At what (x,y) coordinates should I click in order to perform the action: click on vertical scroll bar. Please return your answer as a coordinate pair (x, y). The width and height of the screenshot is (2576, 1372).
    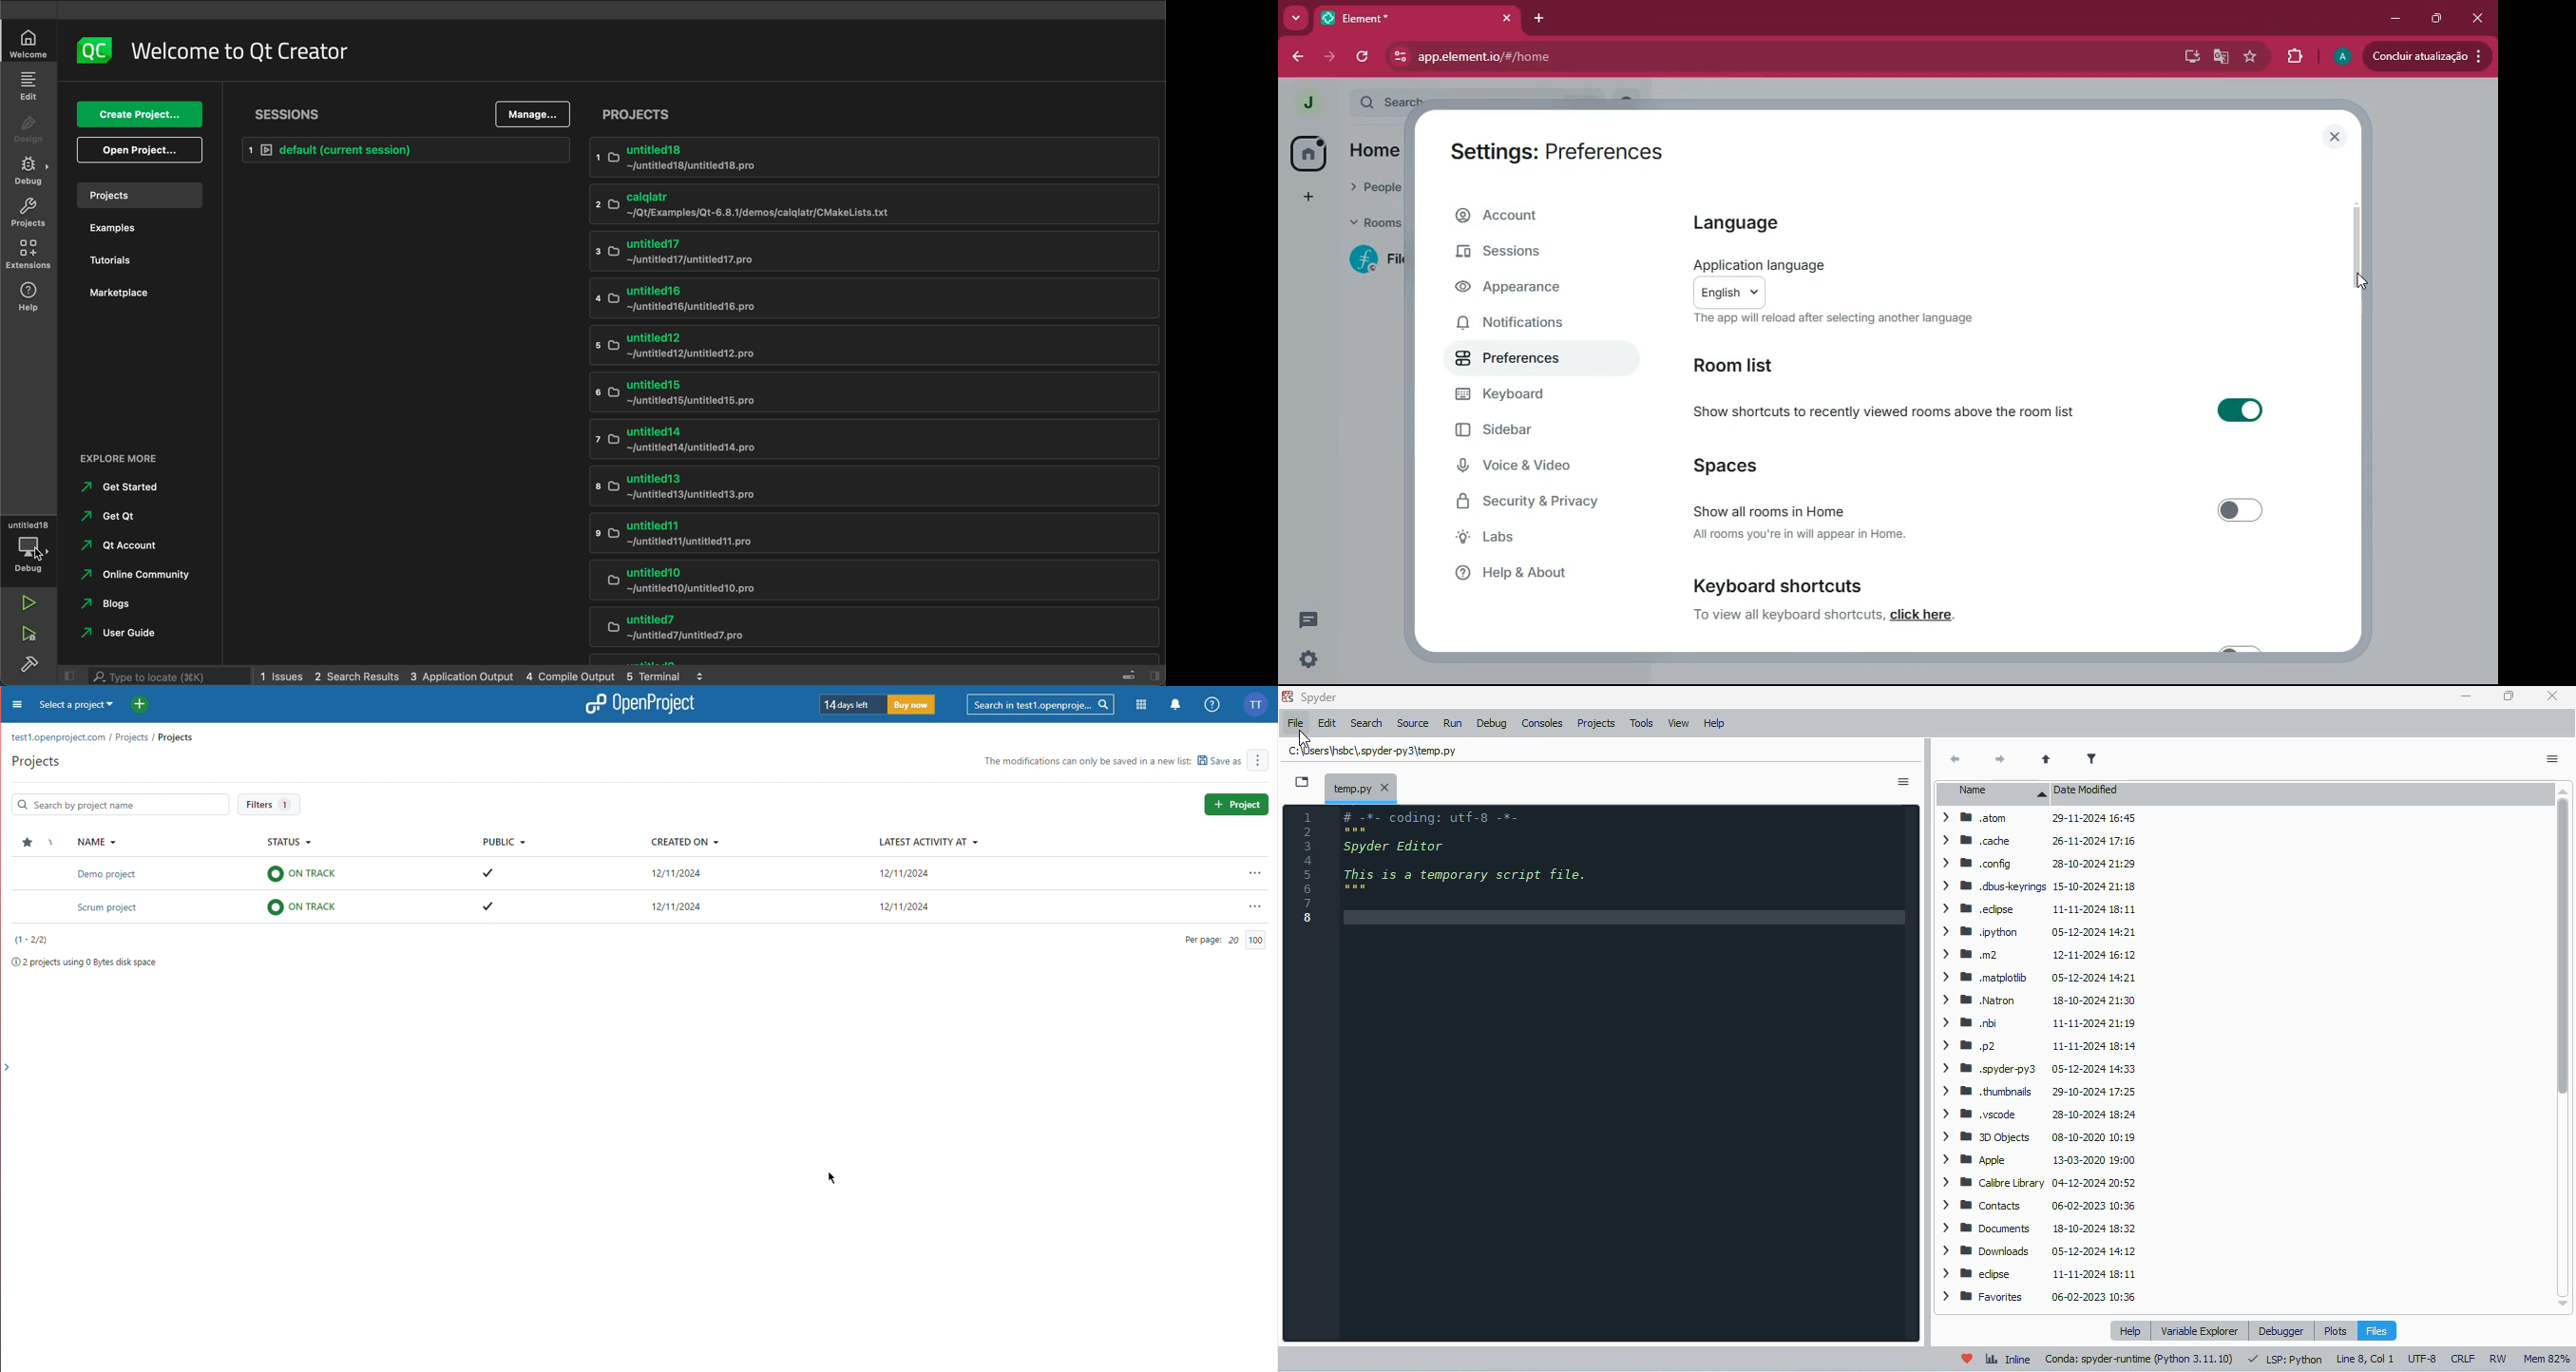
    Looking at the image, I should click on (2560, 1045).